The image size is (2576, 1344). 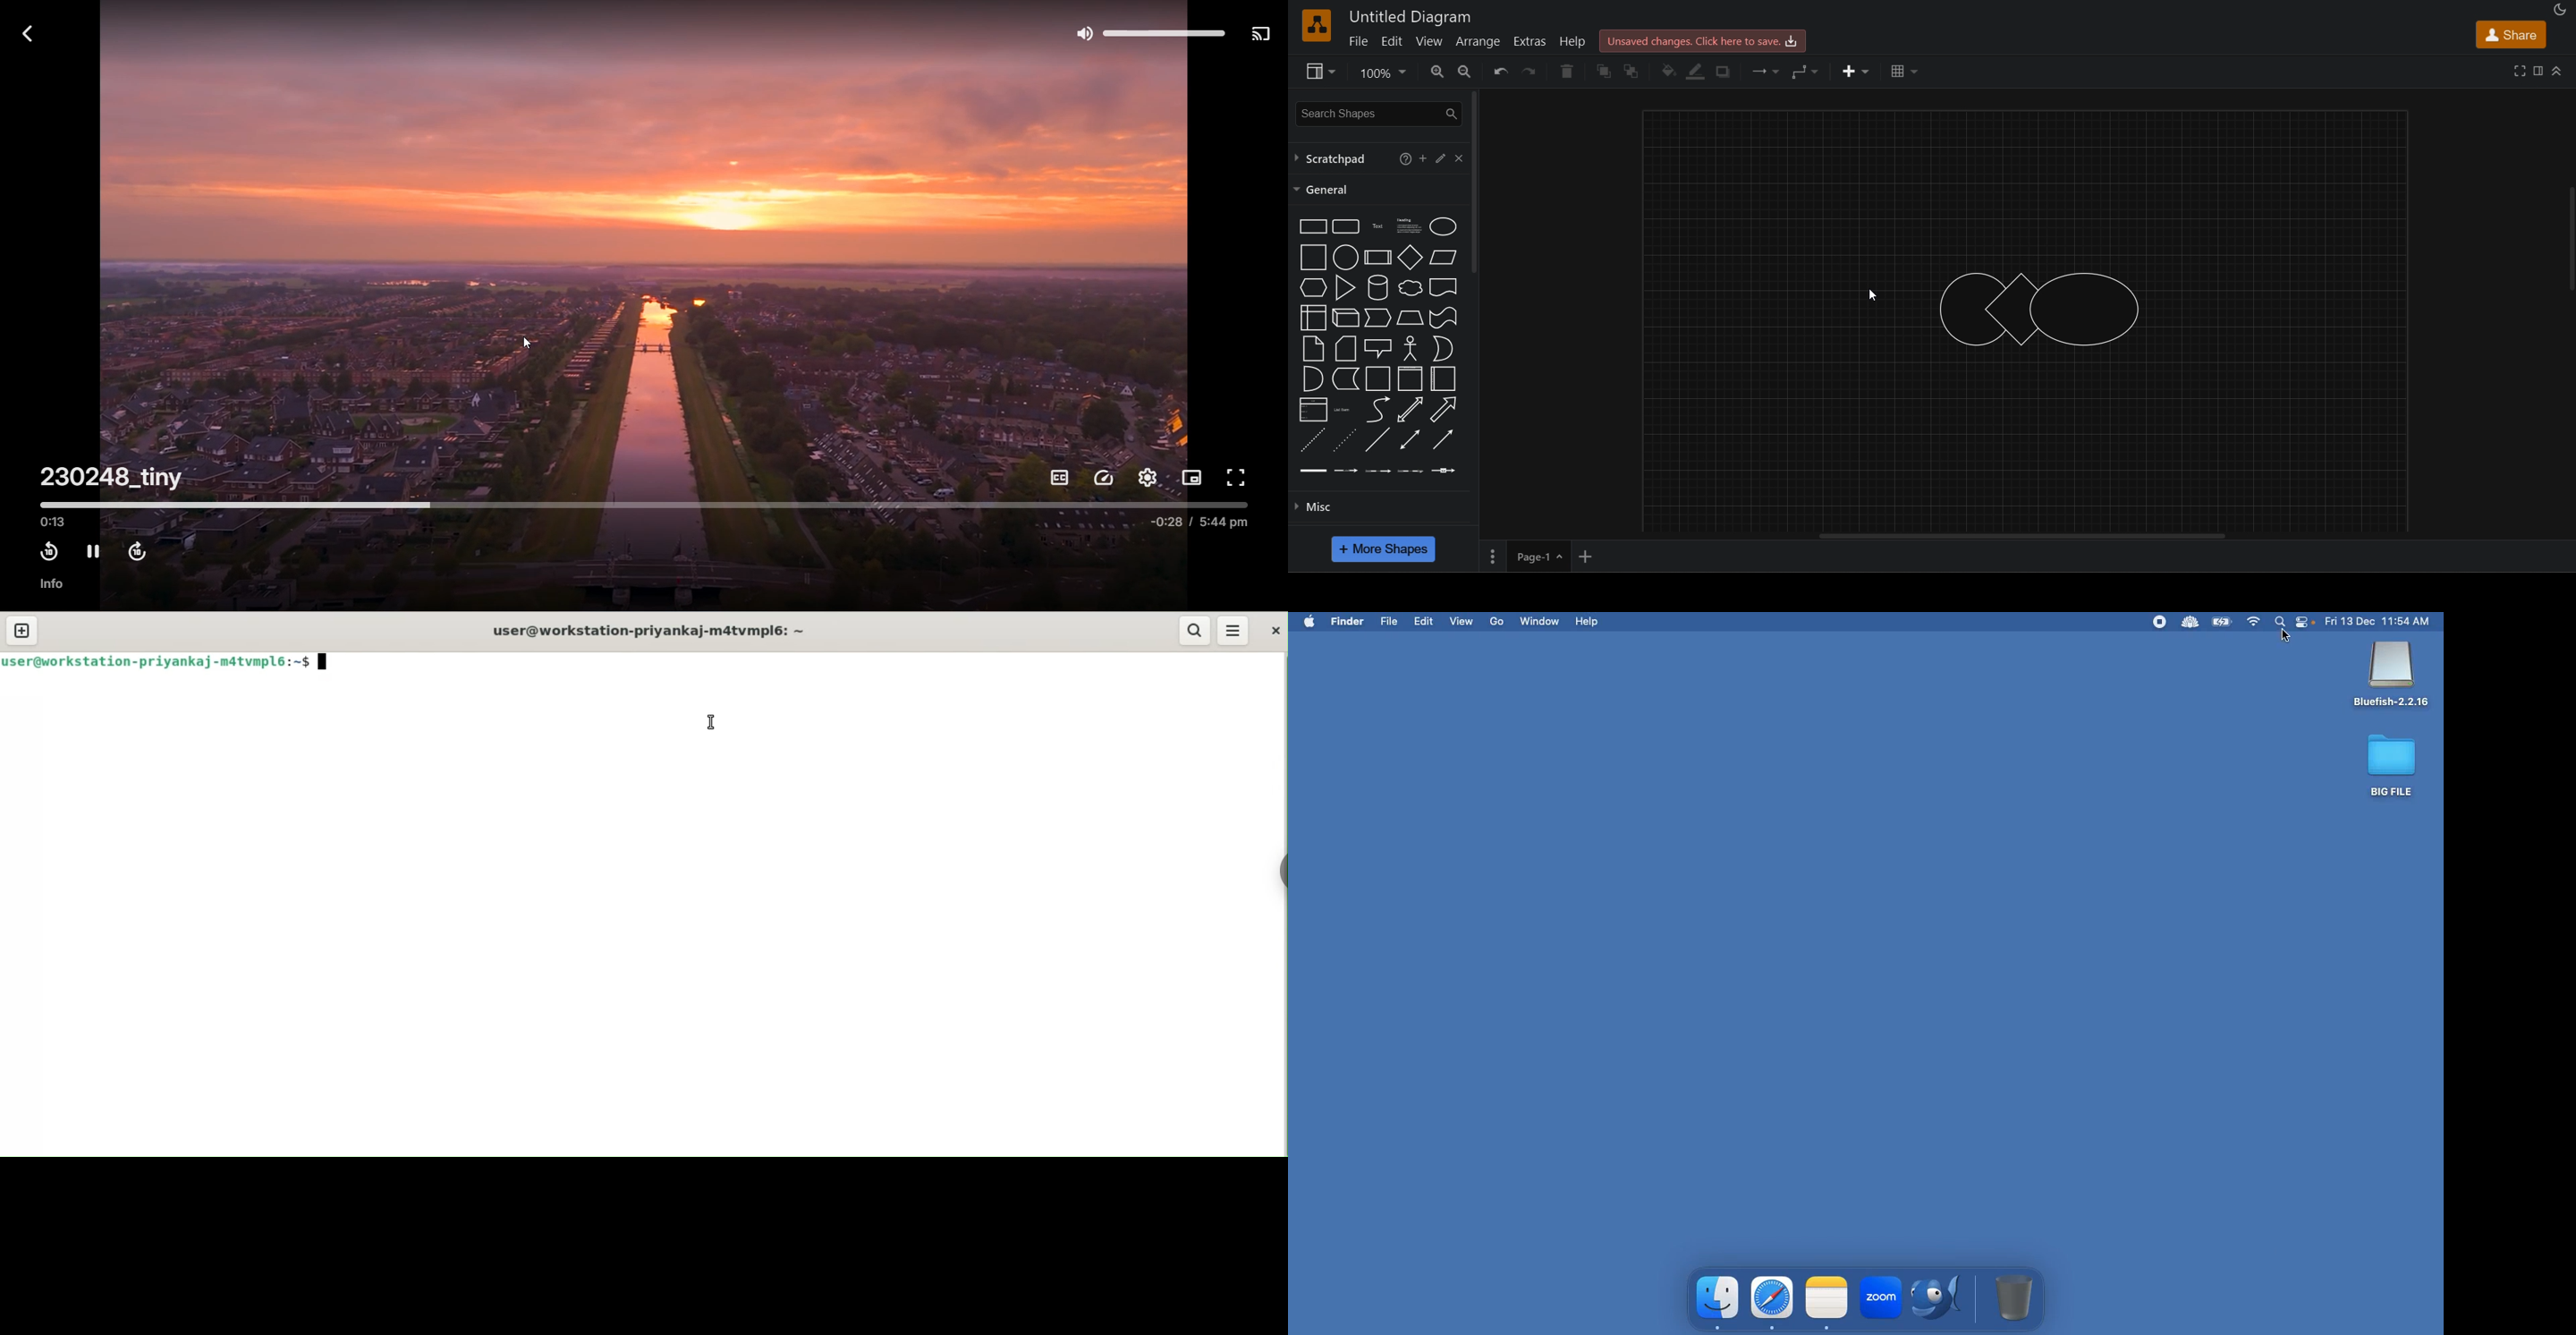 What do you see at coordinates (1344, 440) in the screenshot?
I see `dotted line` at bounding box center [1344, 440].